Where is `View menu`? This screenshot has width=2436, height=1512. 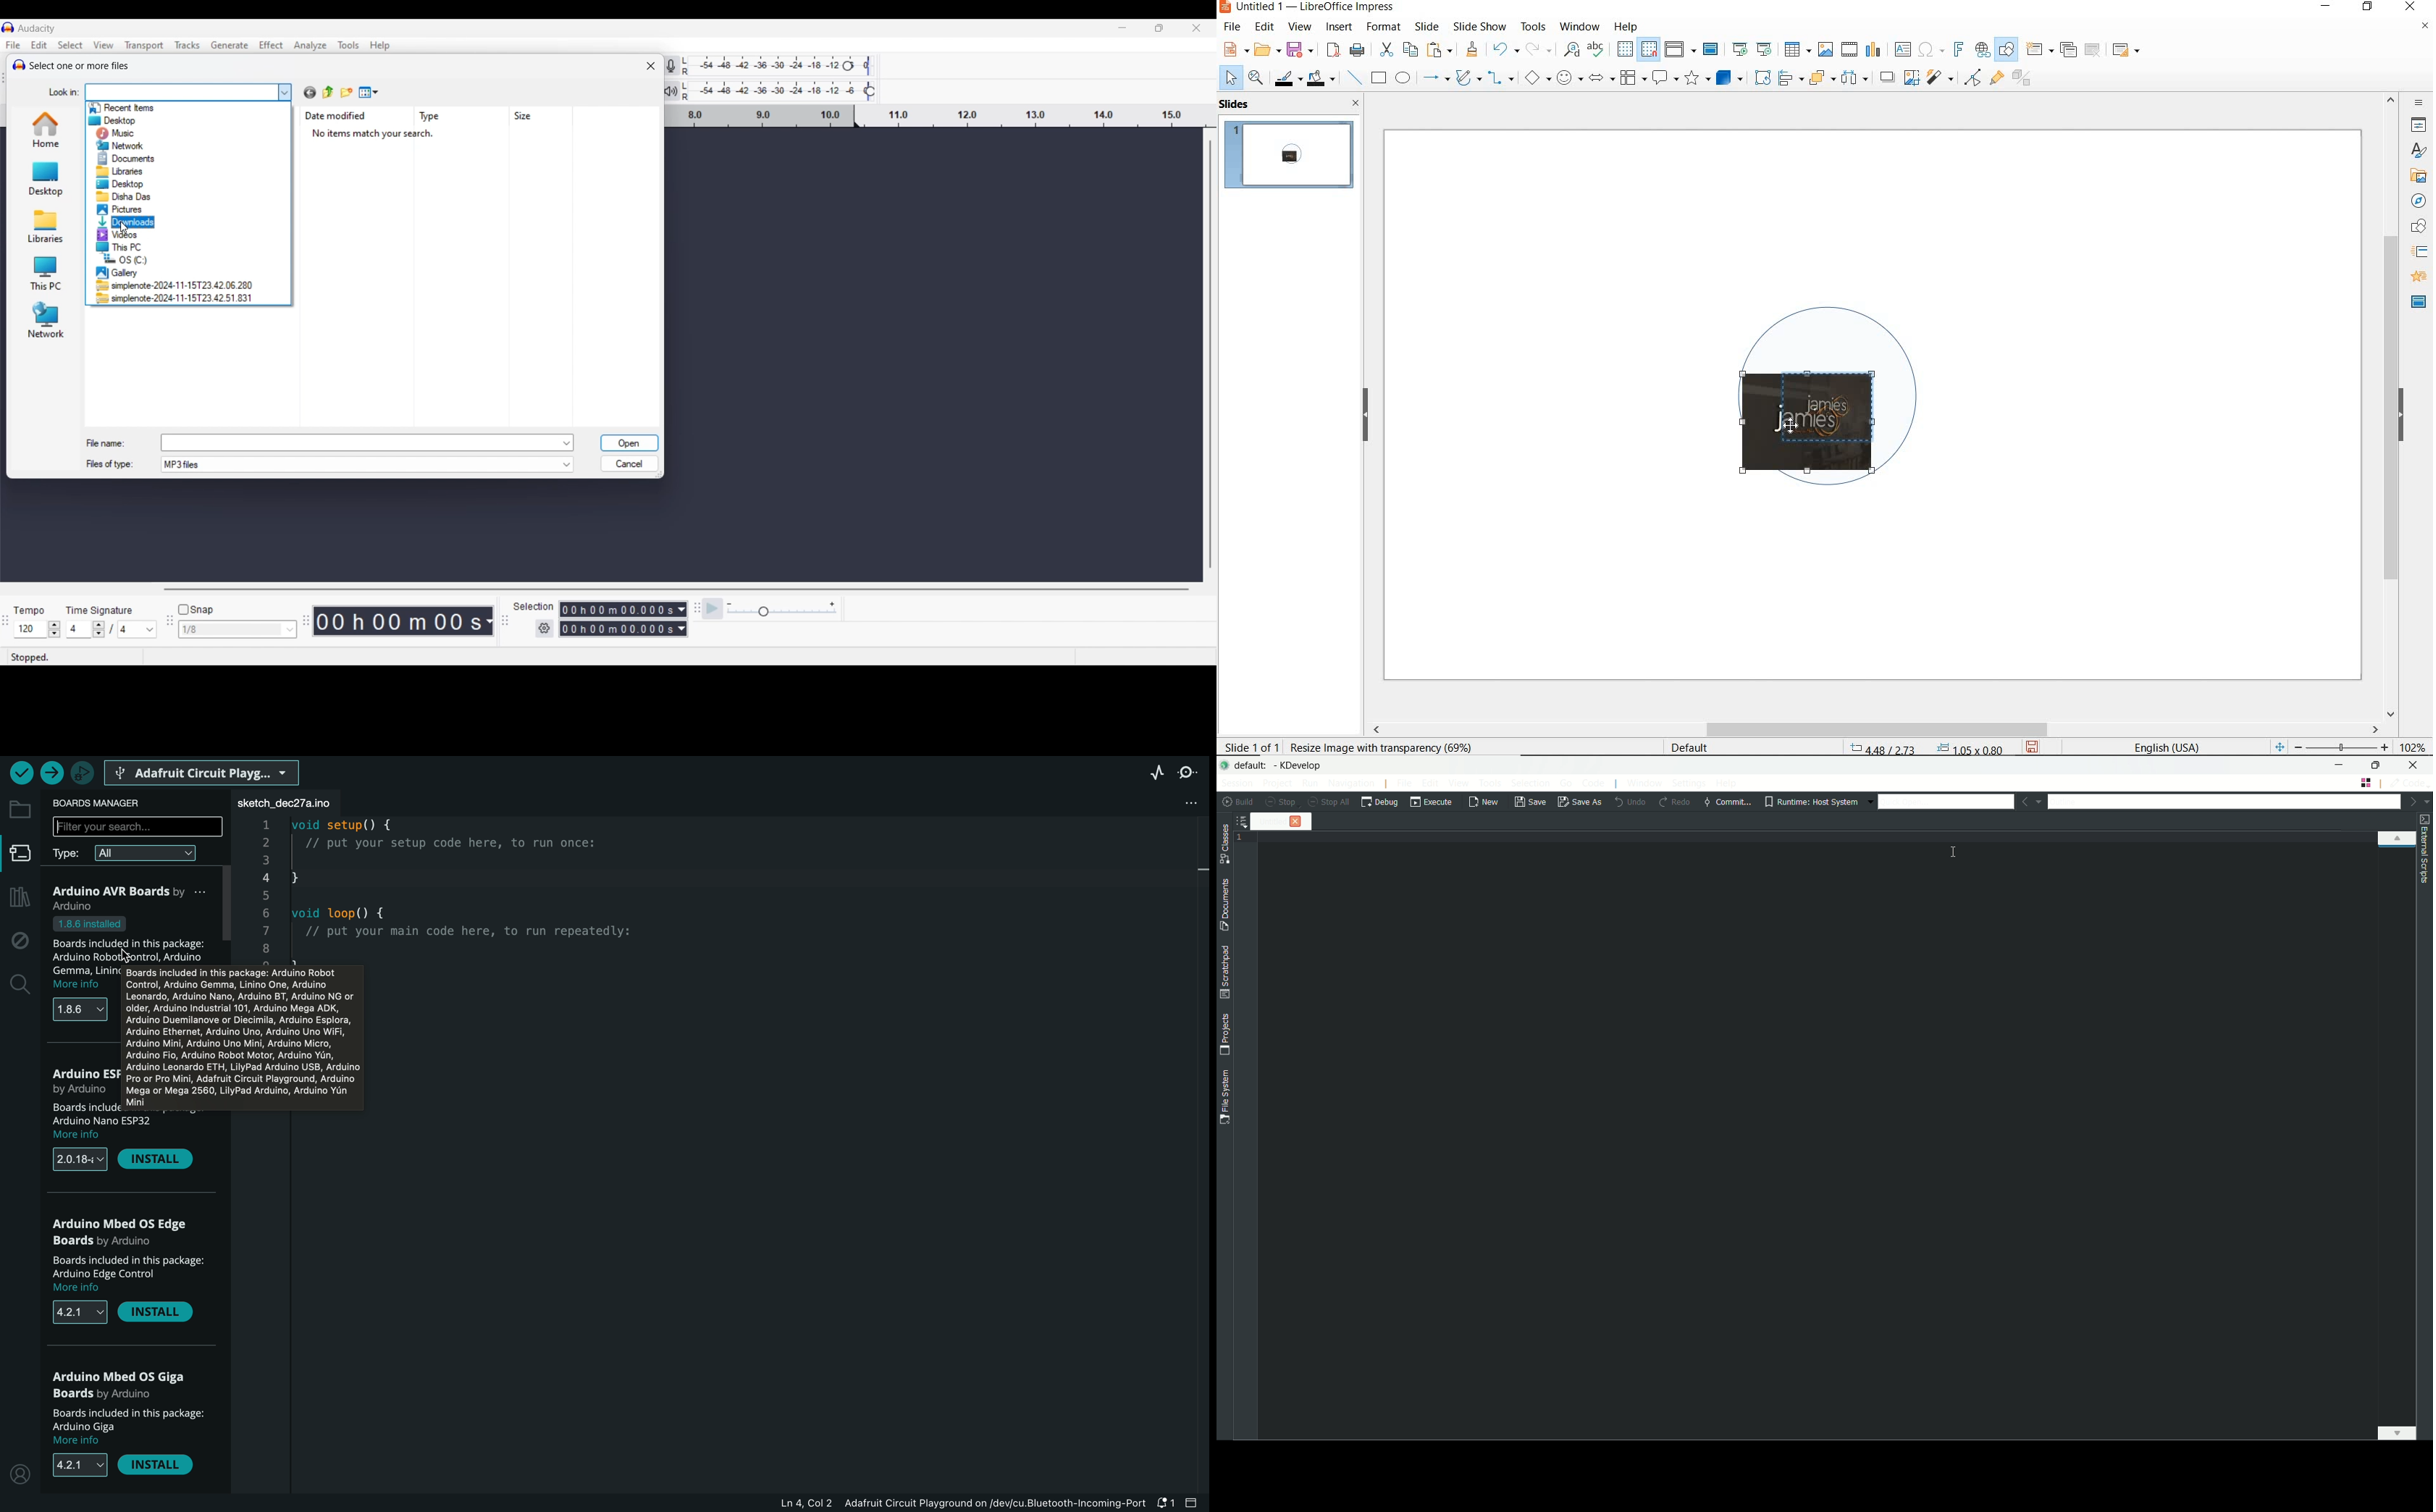
View menu is located at coordinates (104, 44).